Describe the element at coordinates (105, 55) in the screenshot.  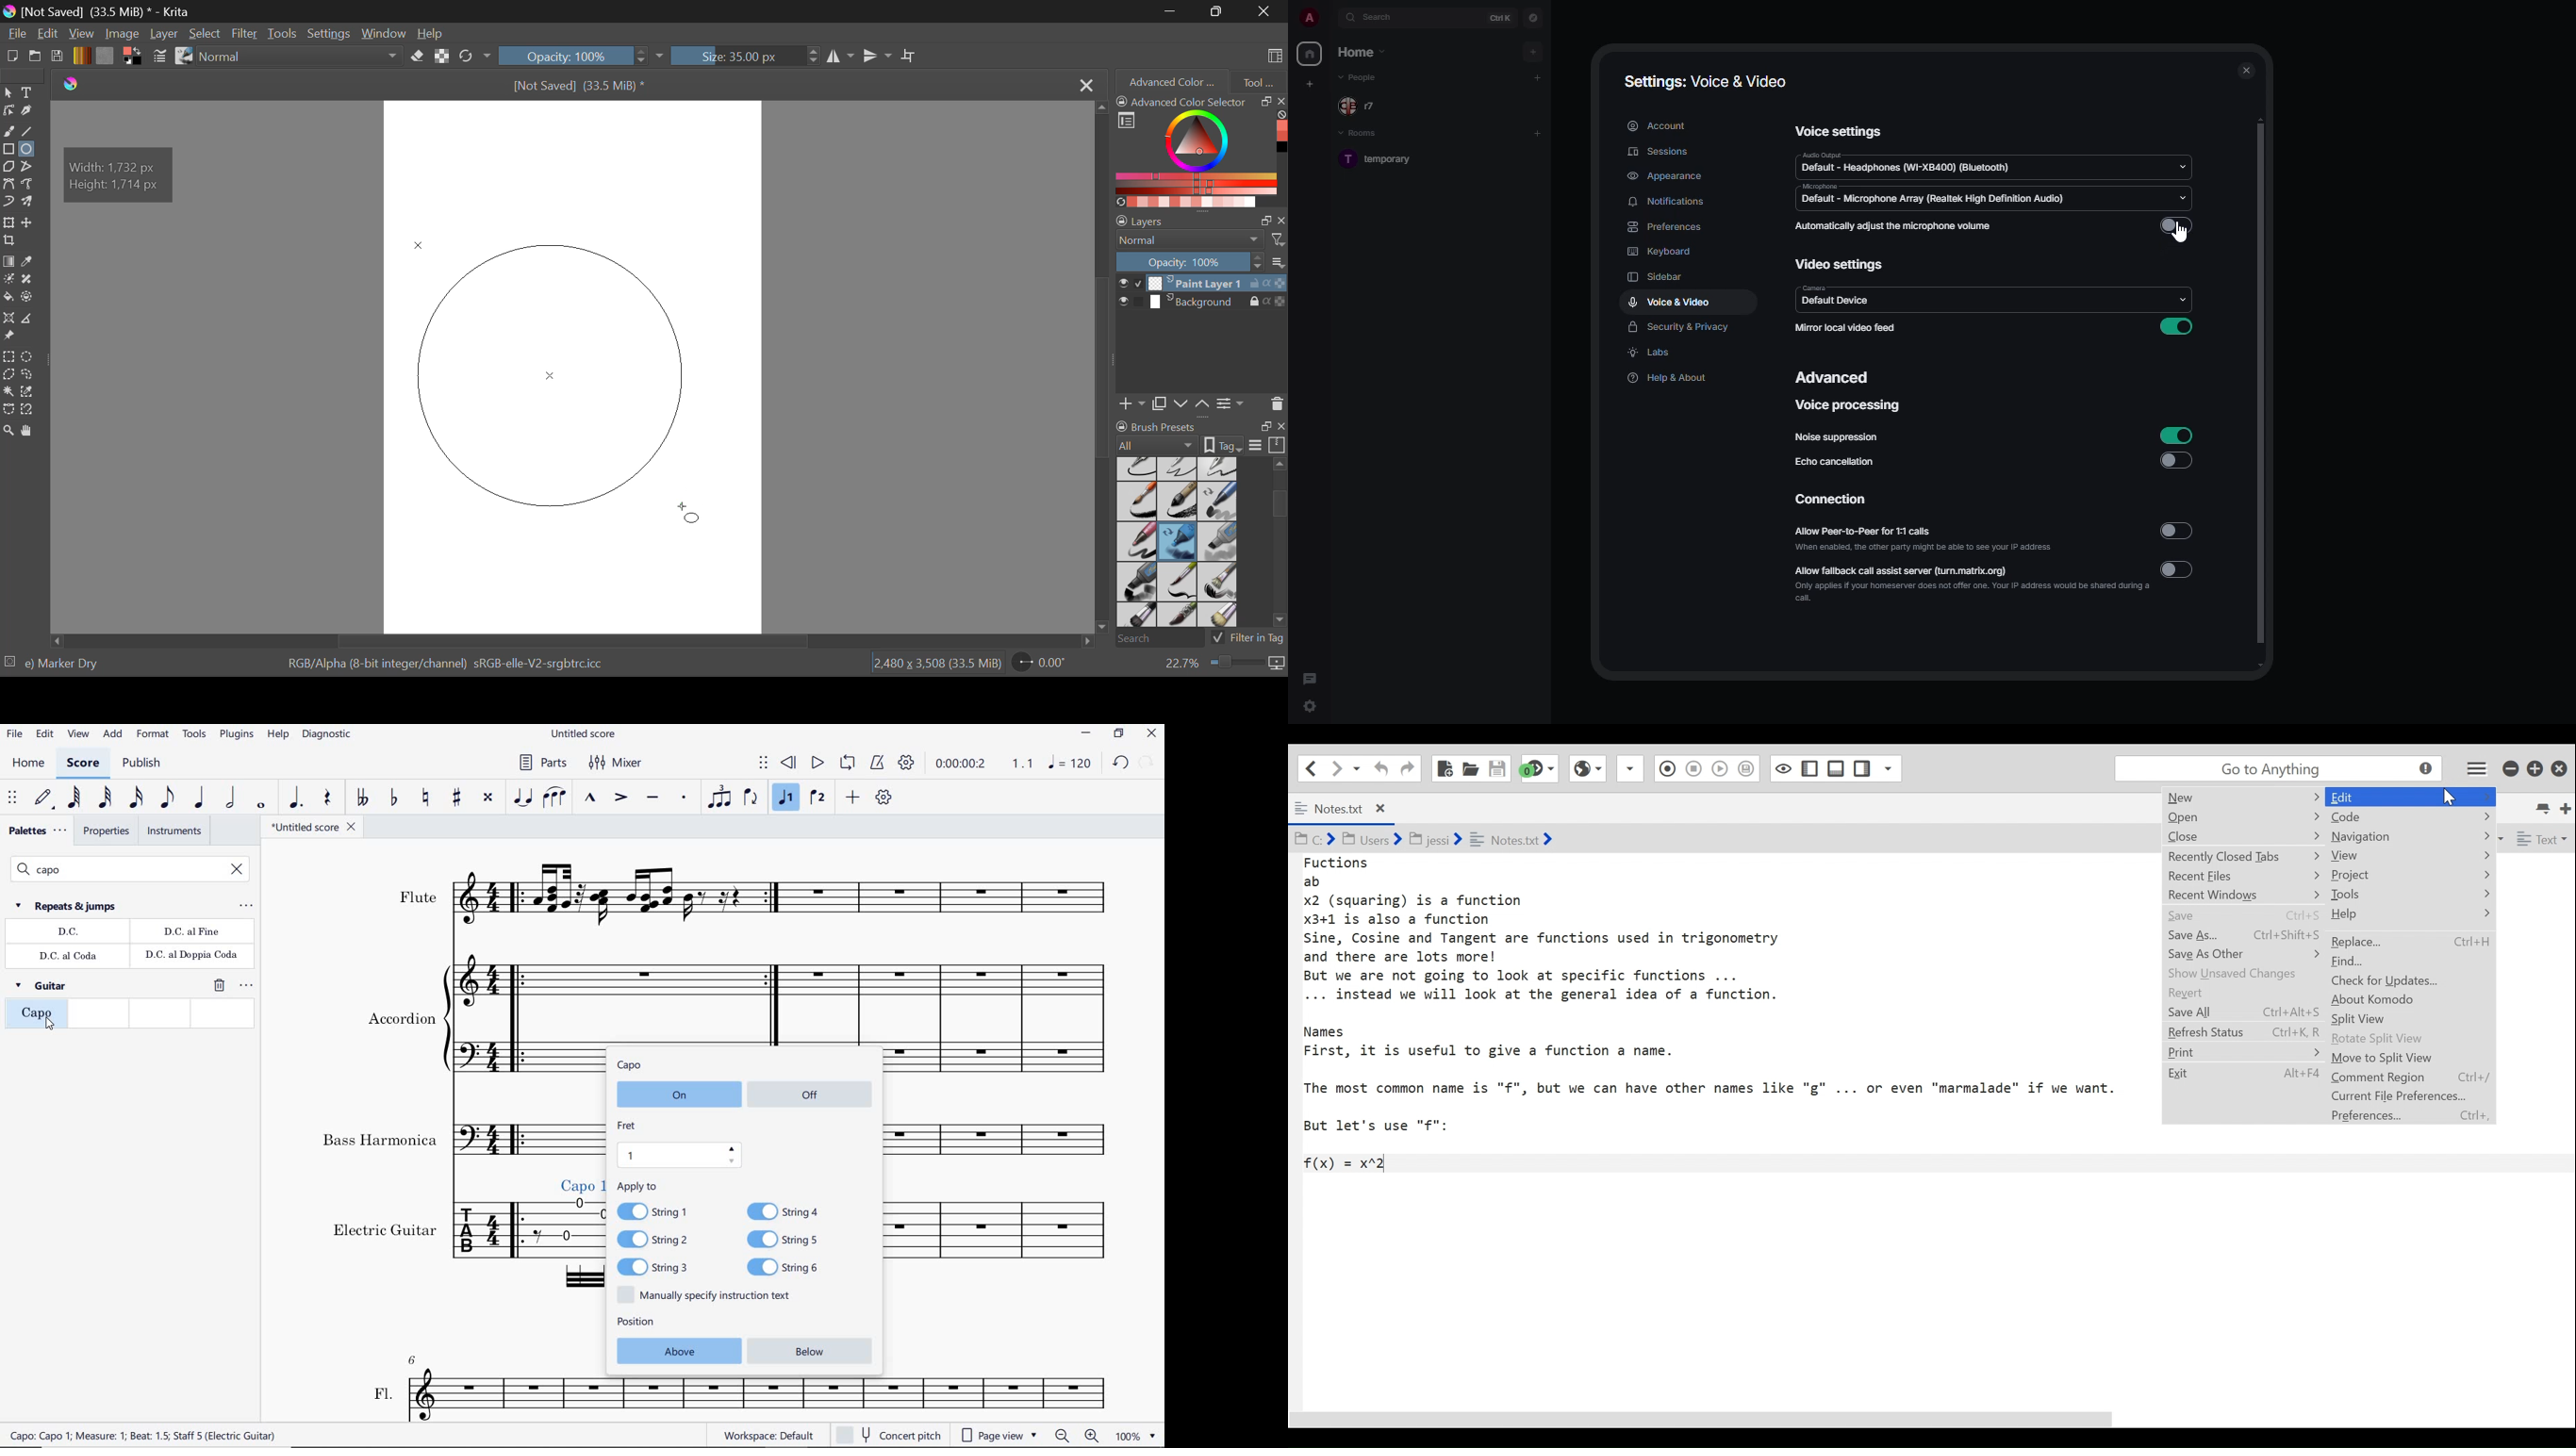
I see `Texture` at that location.